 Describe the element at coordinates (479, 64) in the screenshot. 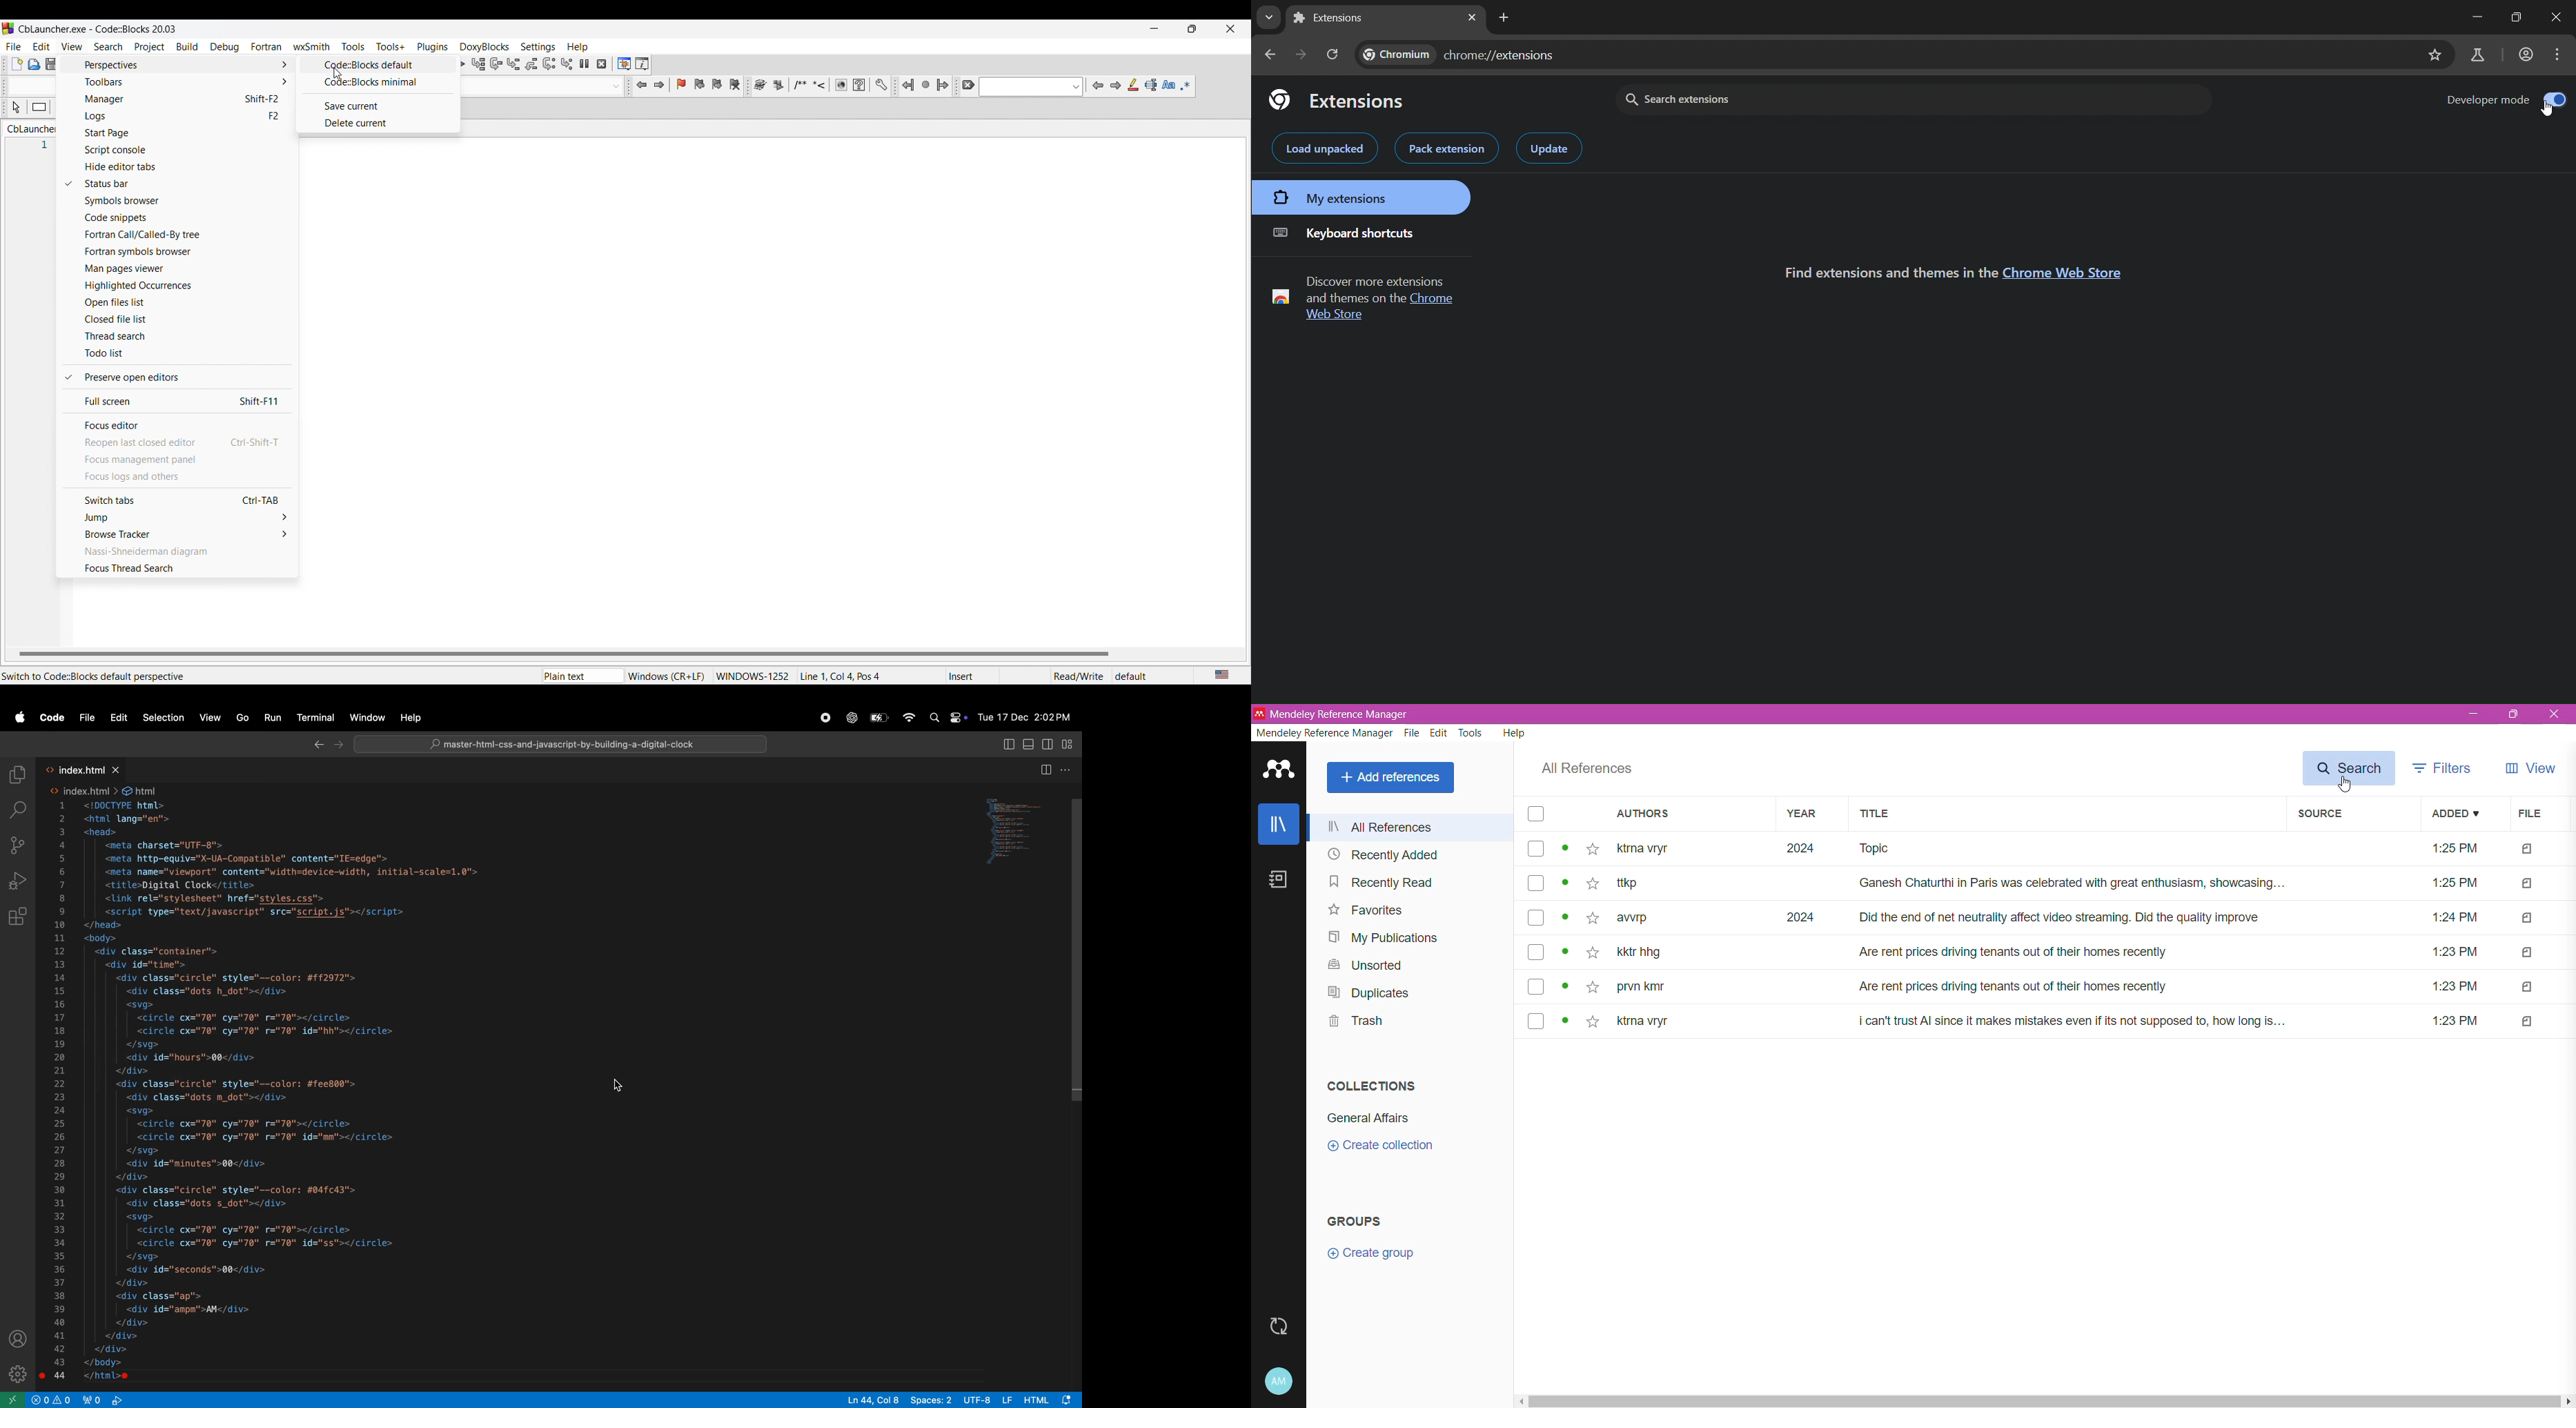

I see `Run to cursor` at that location.